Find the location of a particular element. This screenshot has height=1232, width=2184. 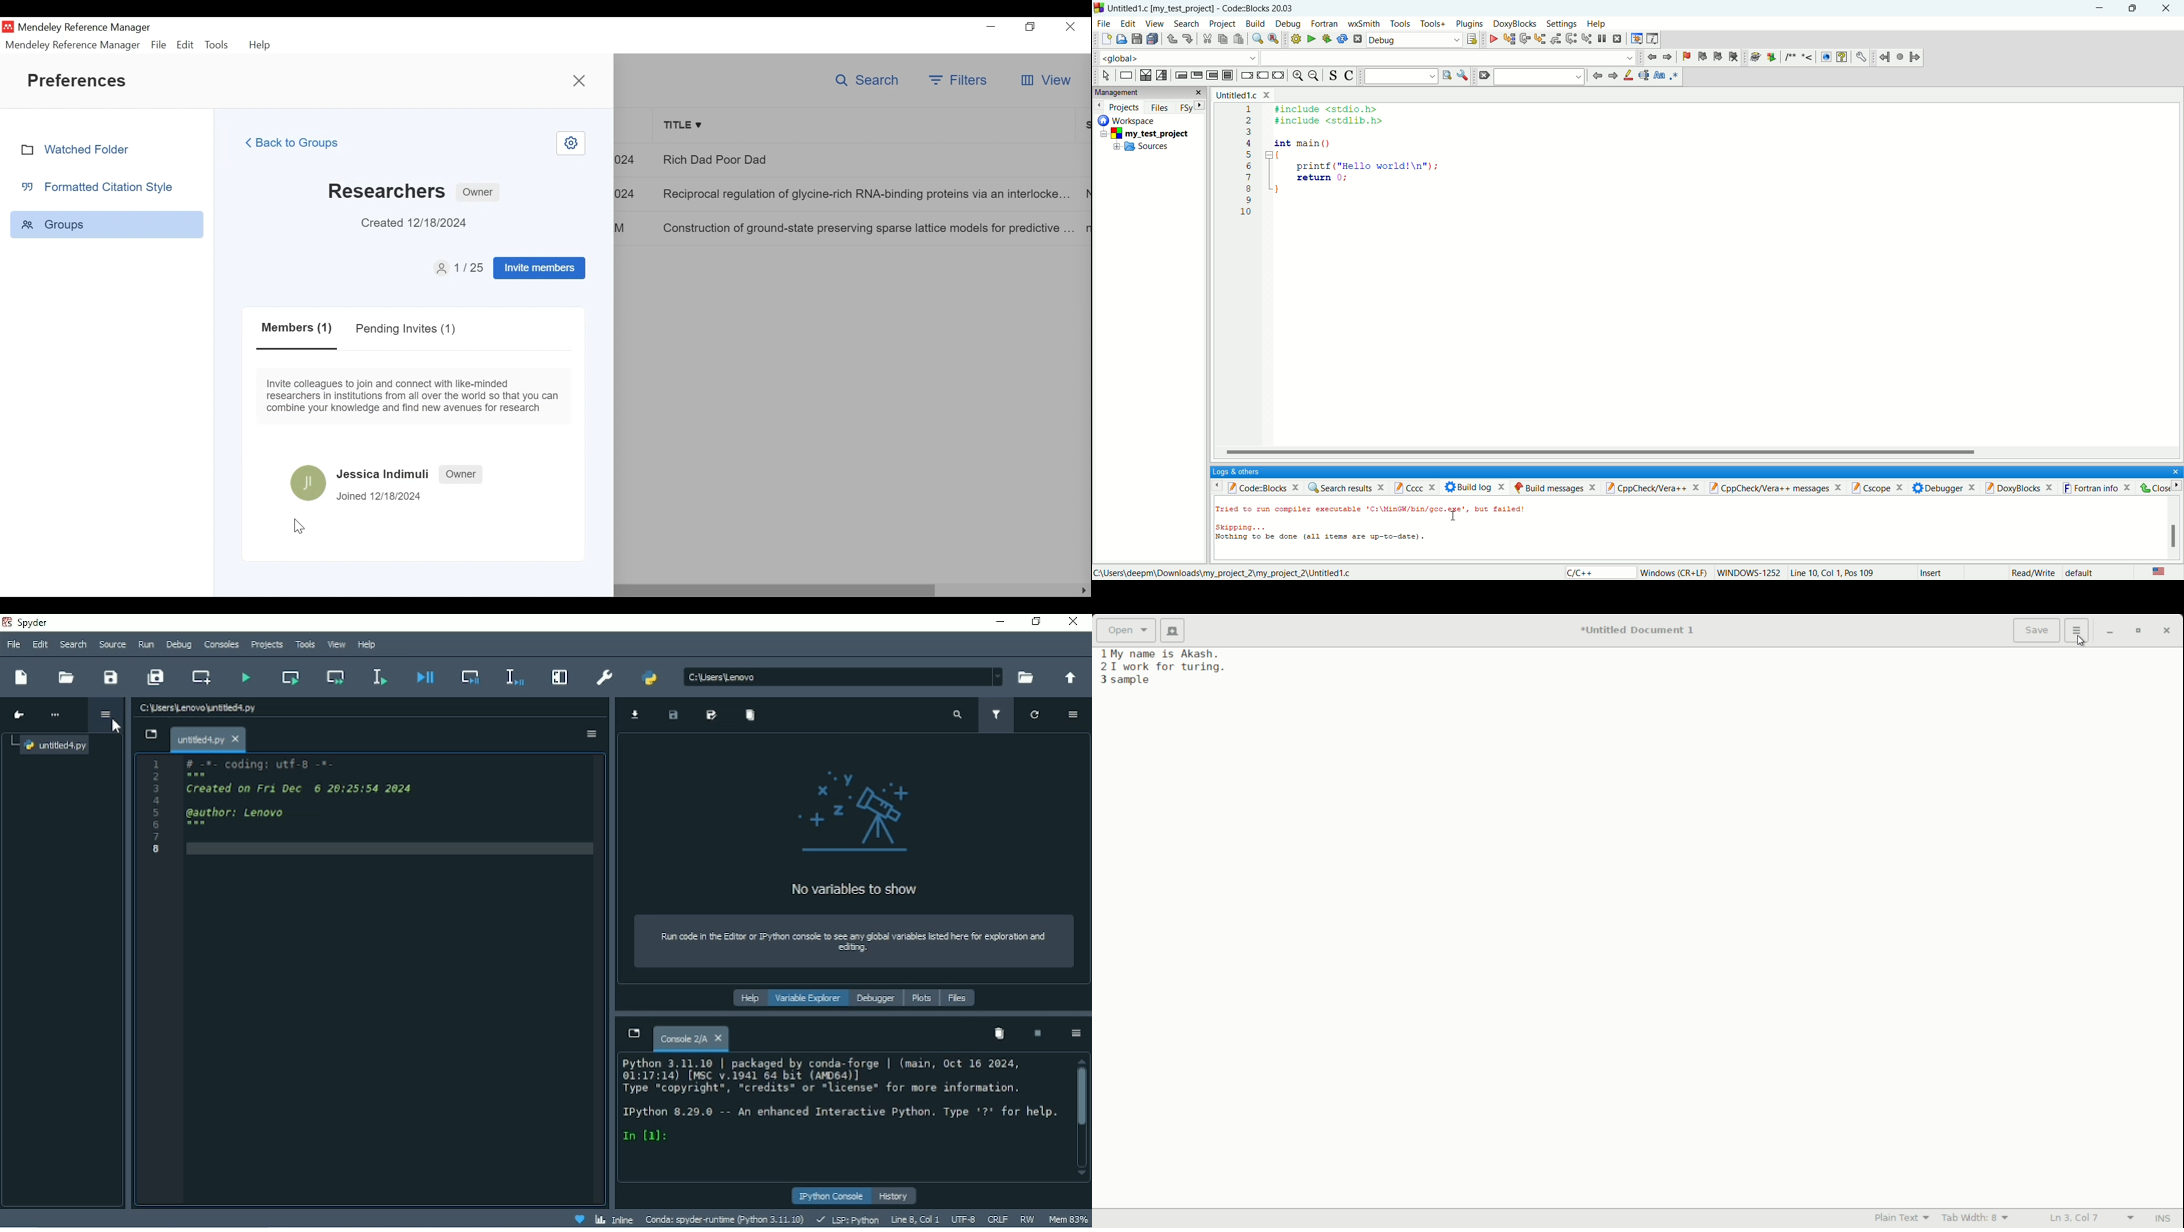

Pending Invites(1) is located at coordinates (404, 329).